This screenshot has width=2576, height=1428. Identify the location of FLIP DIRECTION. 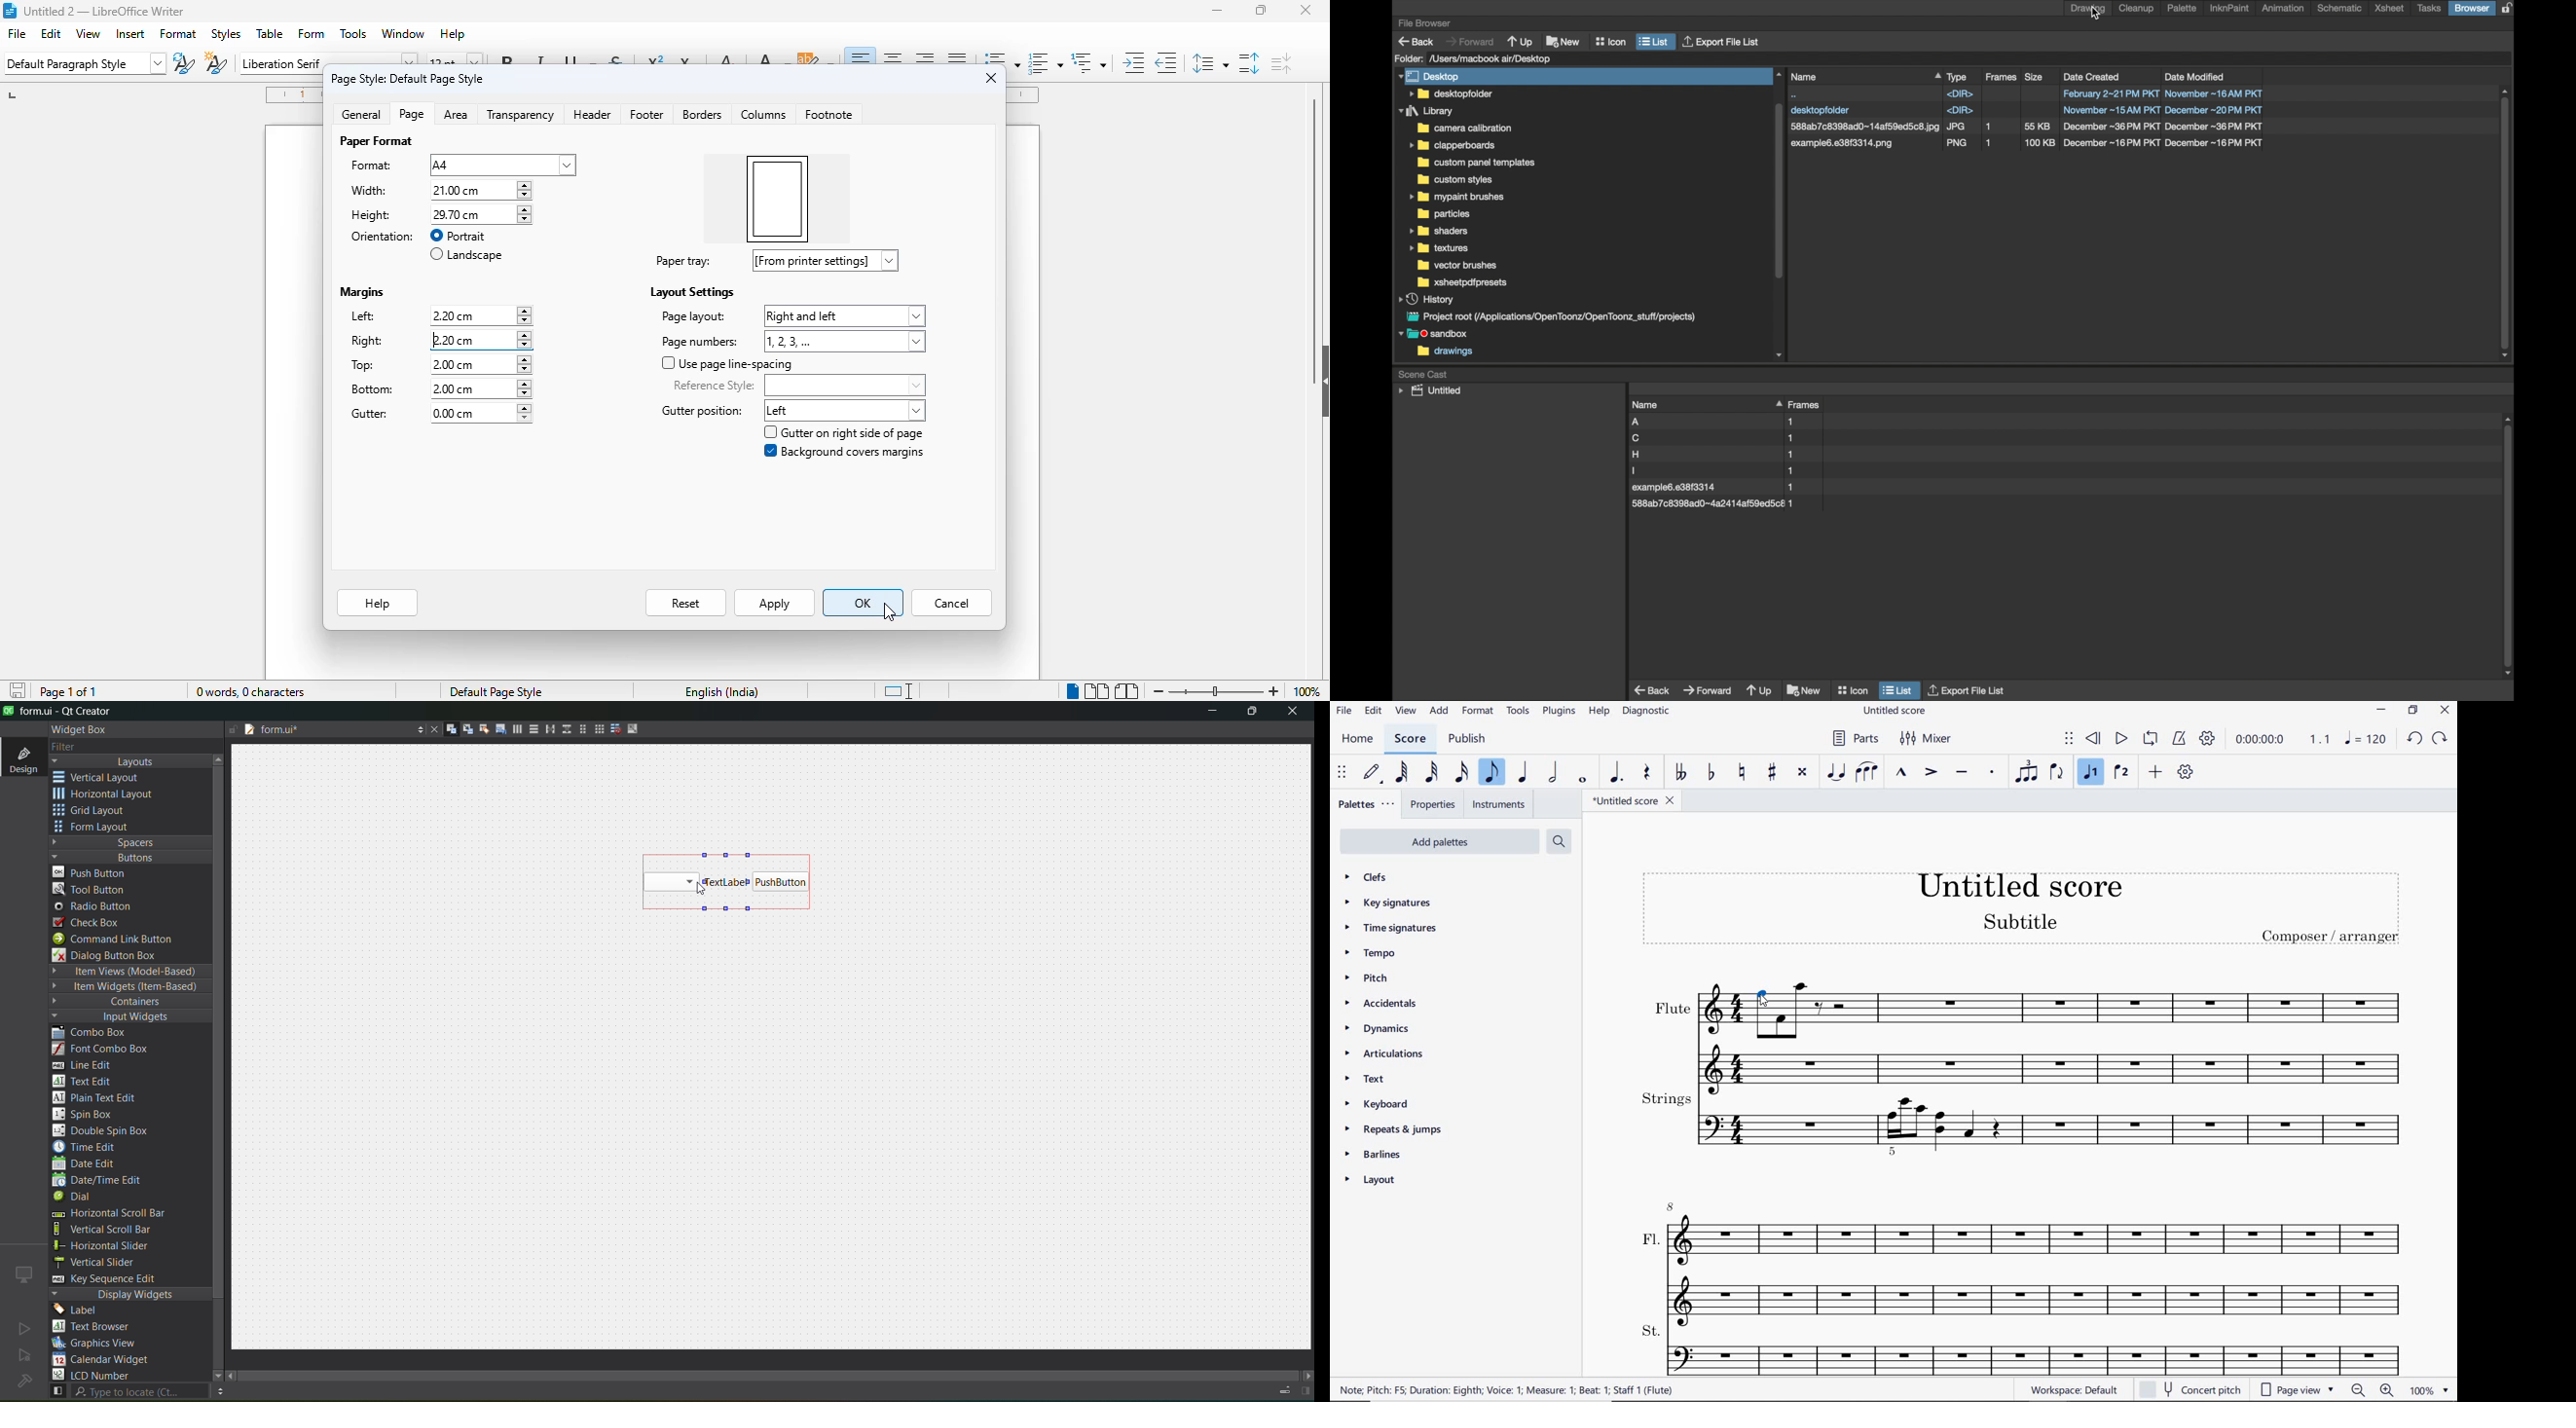
(2056, 773).